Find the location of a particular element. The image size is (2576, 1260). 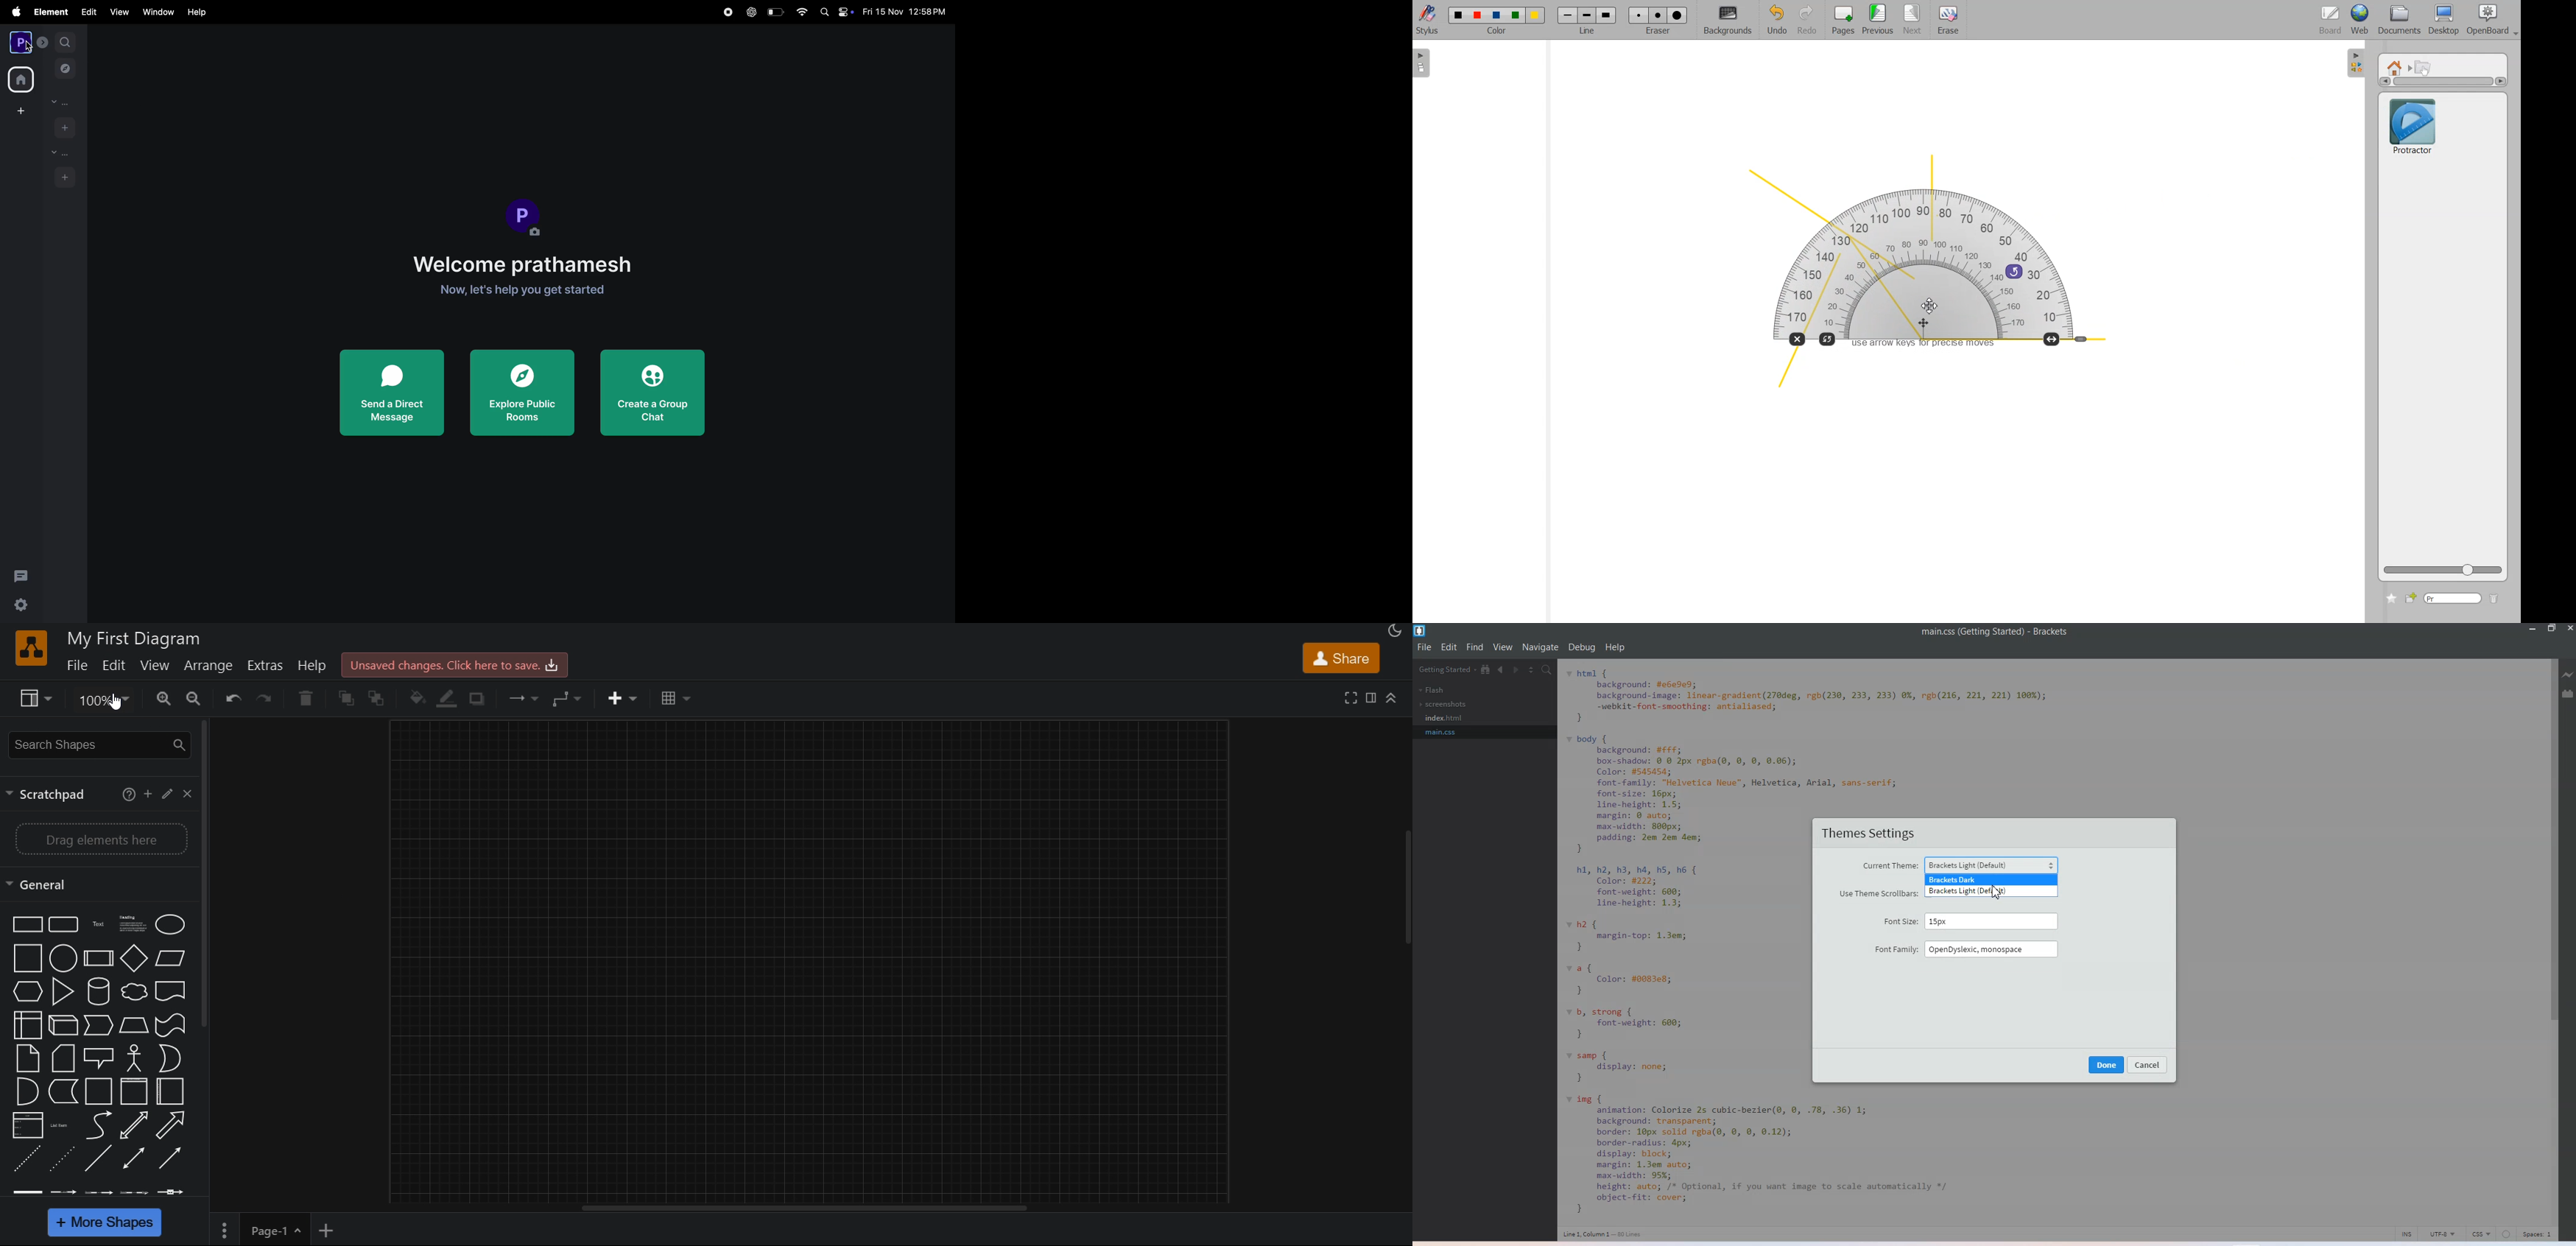

Done is located at coordinates (2107, 1064).